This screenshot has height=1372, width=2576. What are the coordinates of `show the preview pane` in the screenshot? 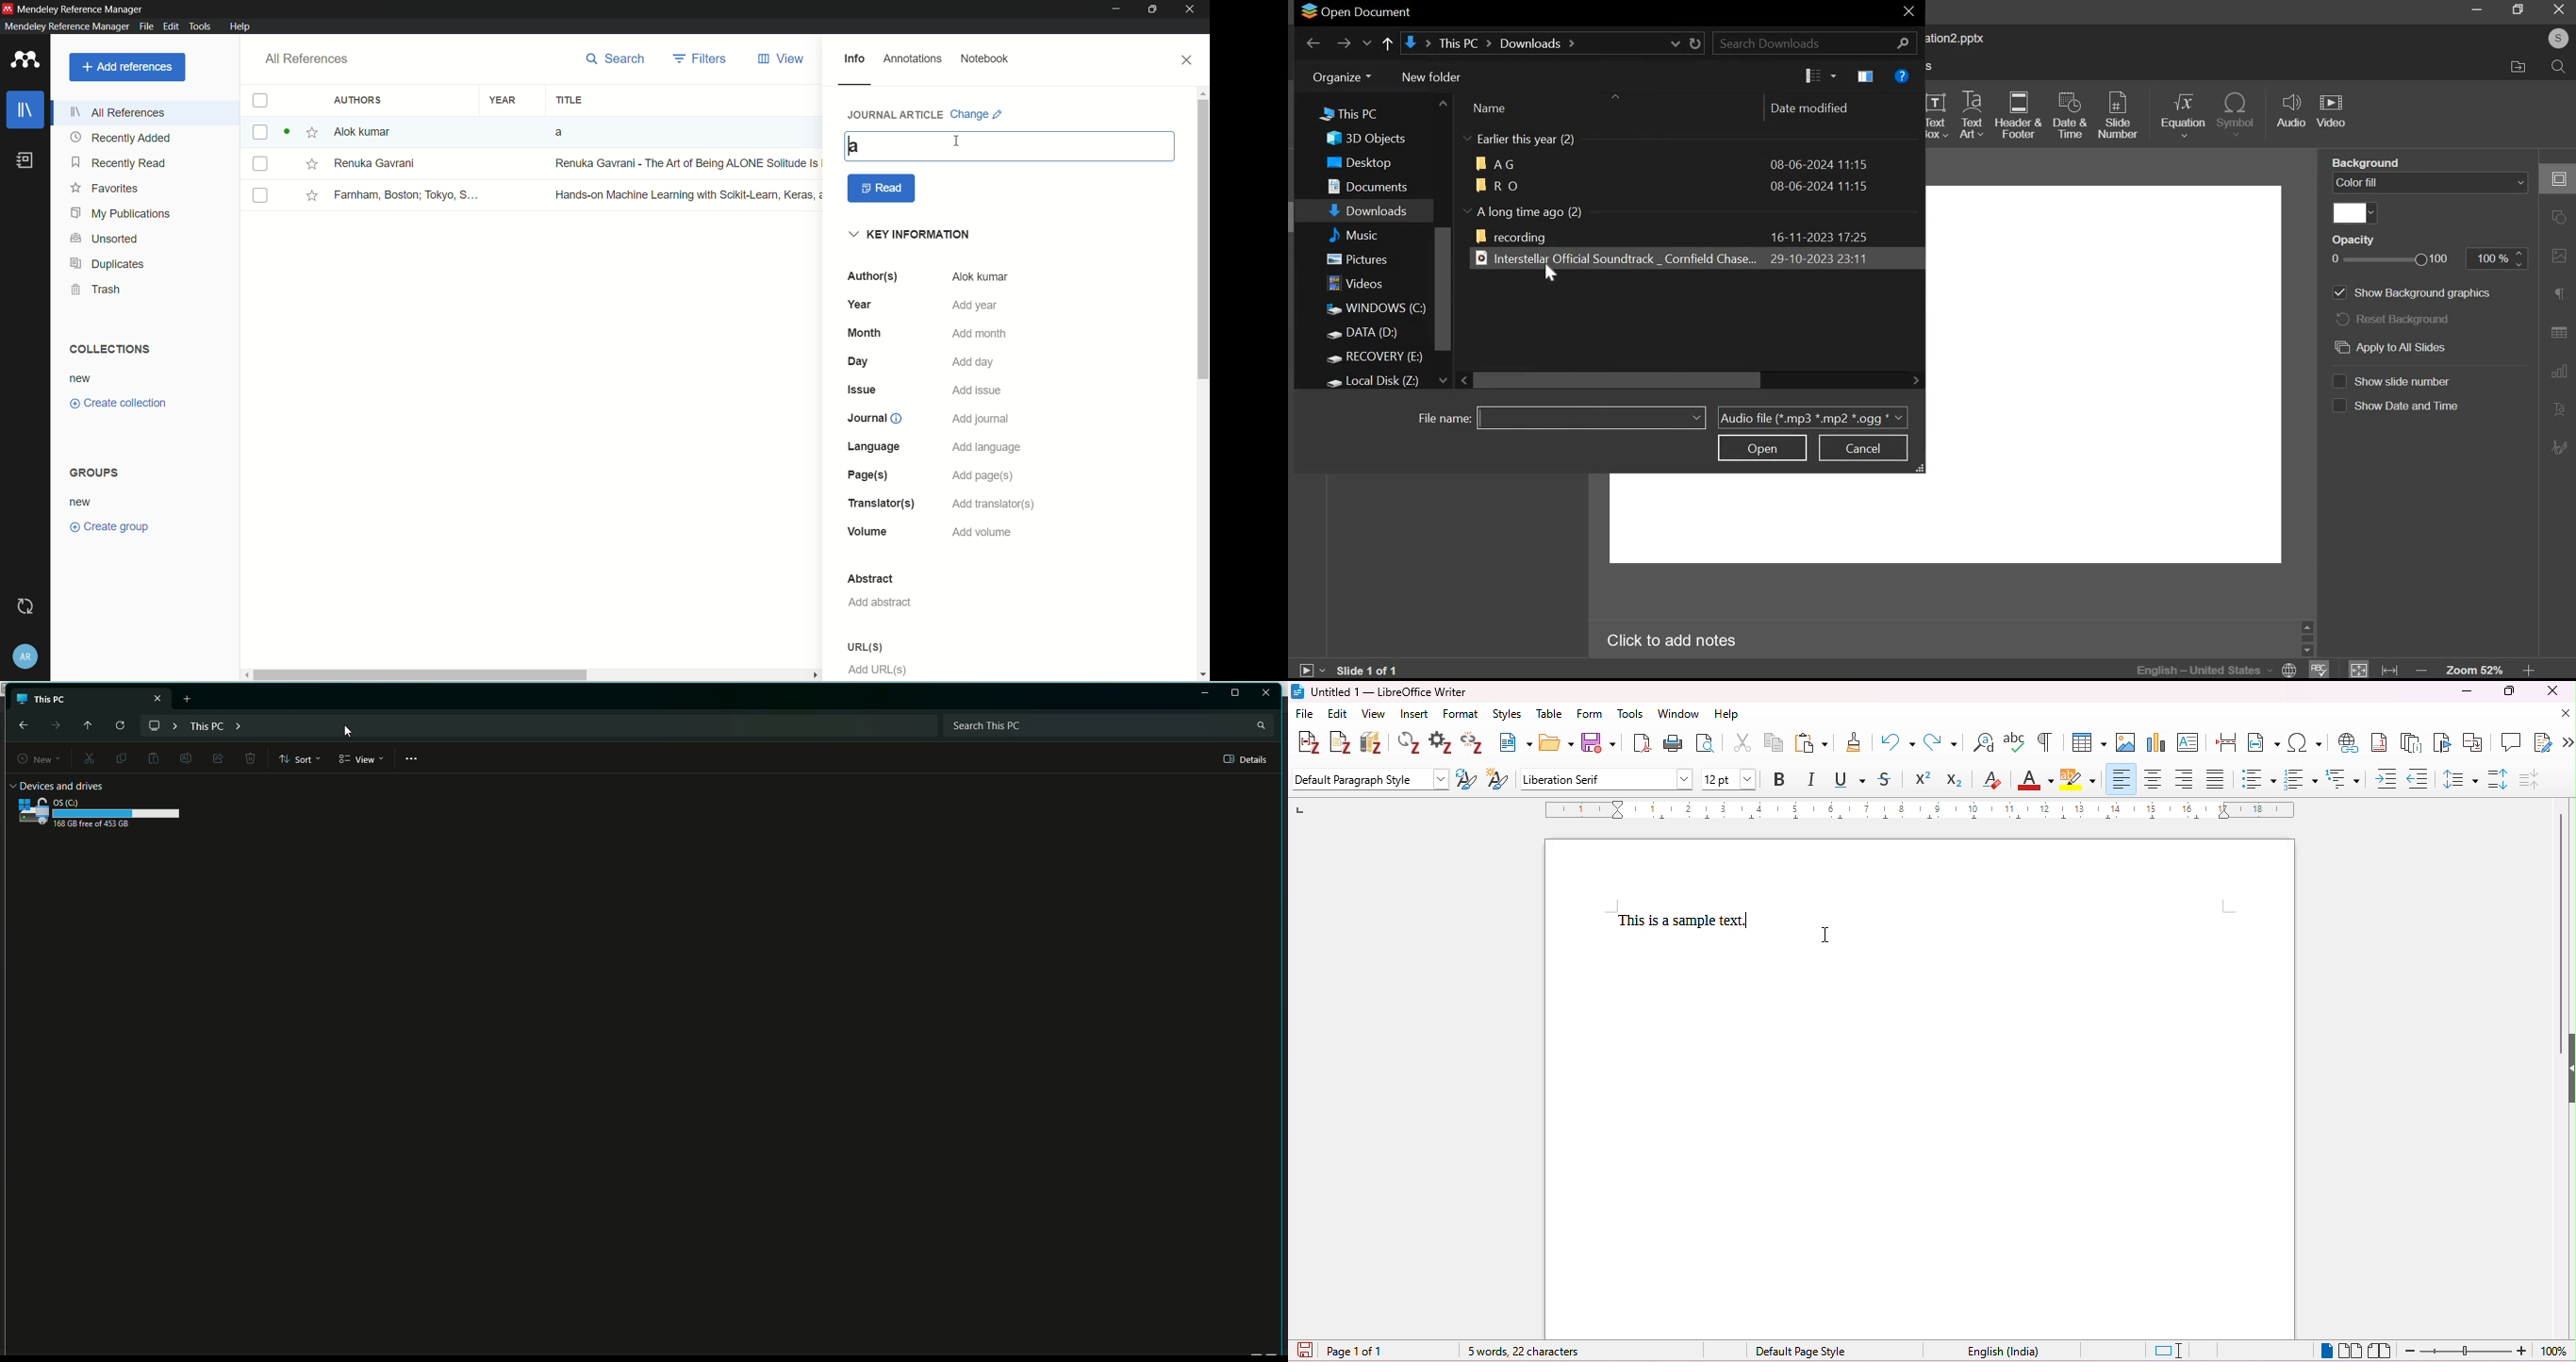 It's located at (1865, 76).